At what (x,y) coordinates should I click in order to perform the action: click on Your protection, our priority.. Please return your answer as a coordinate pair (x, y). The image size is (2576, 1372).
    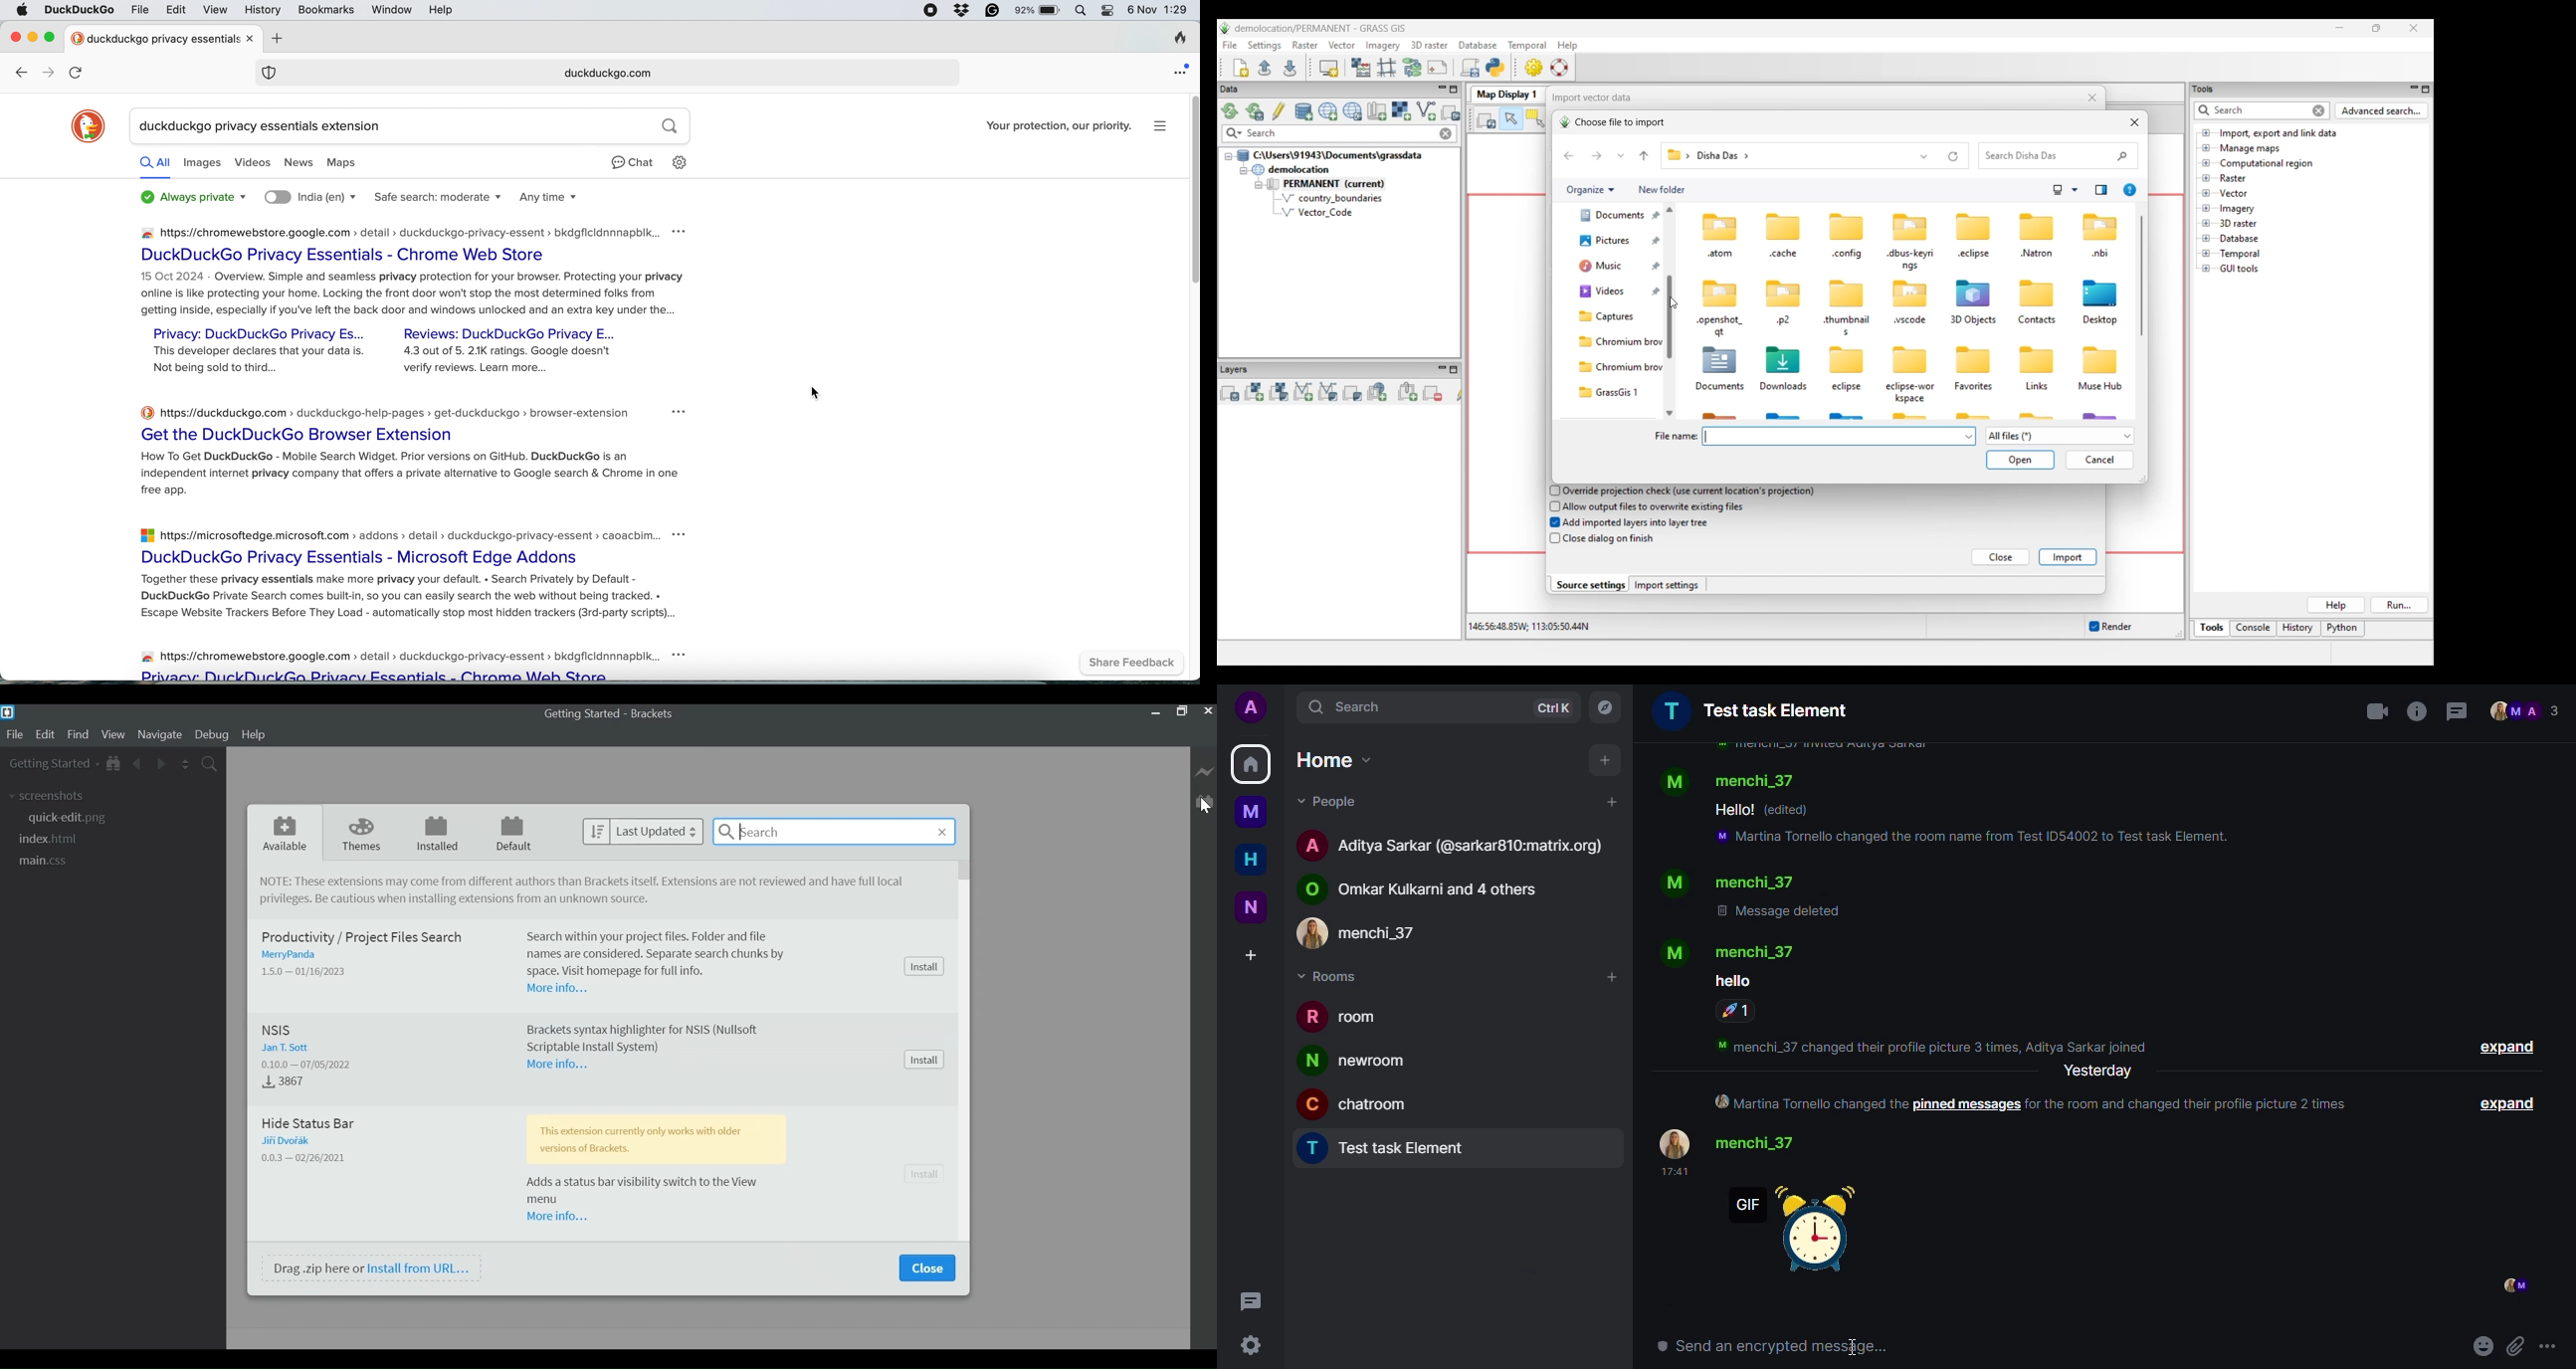
    Looking at the image, I should click on (1060, 124).